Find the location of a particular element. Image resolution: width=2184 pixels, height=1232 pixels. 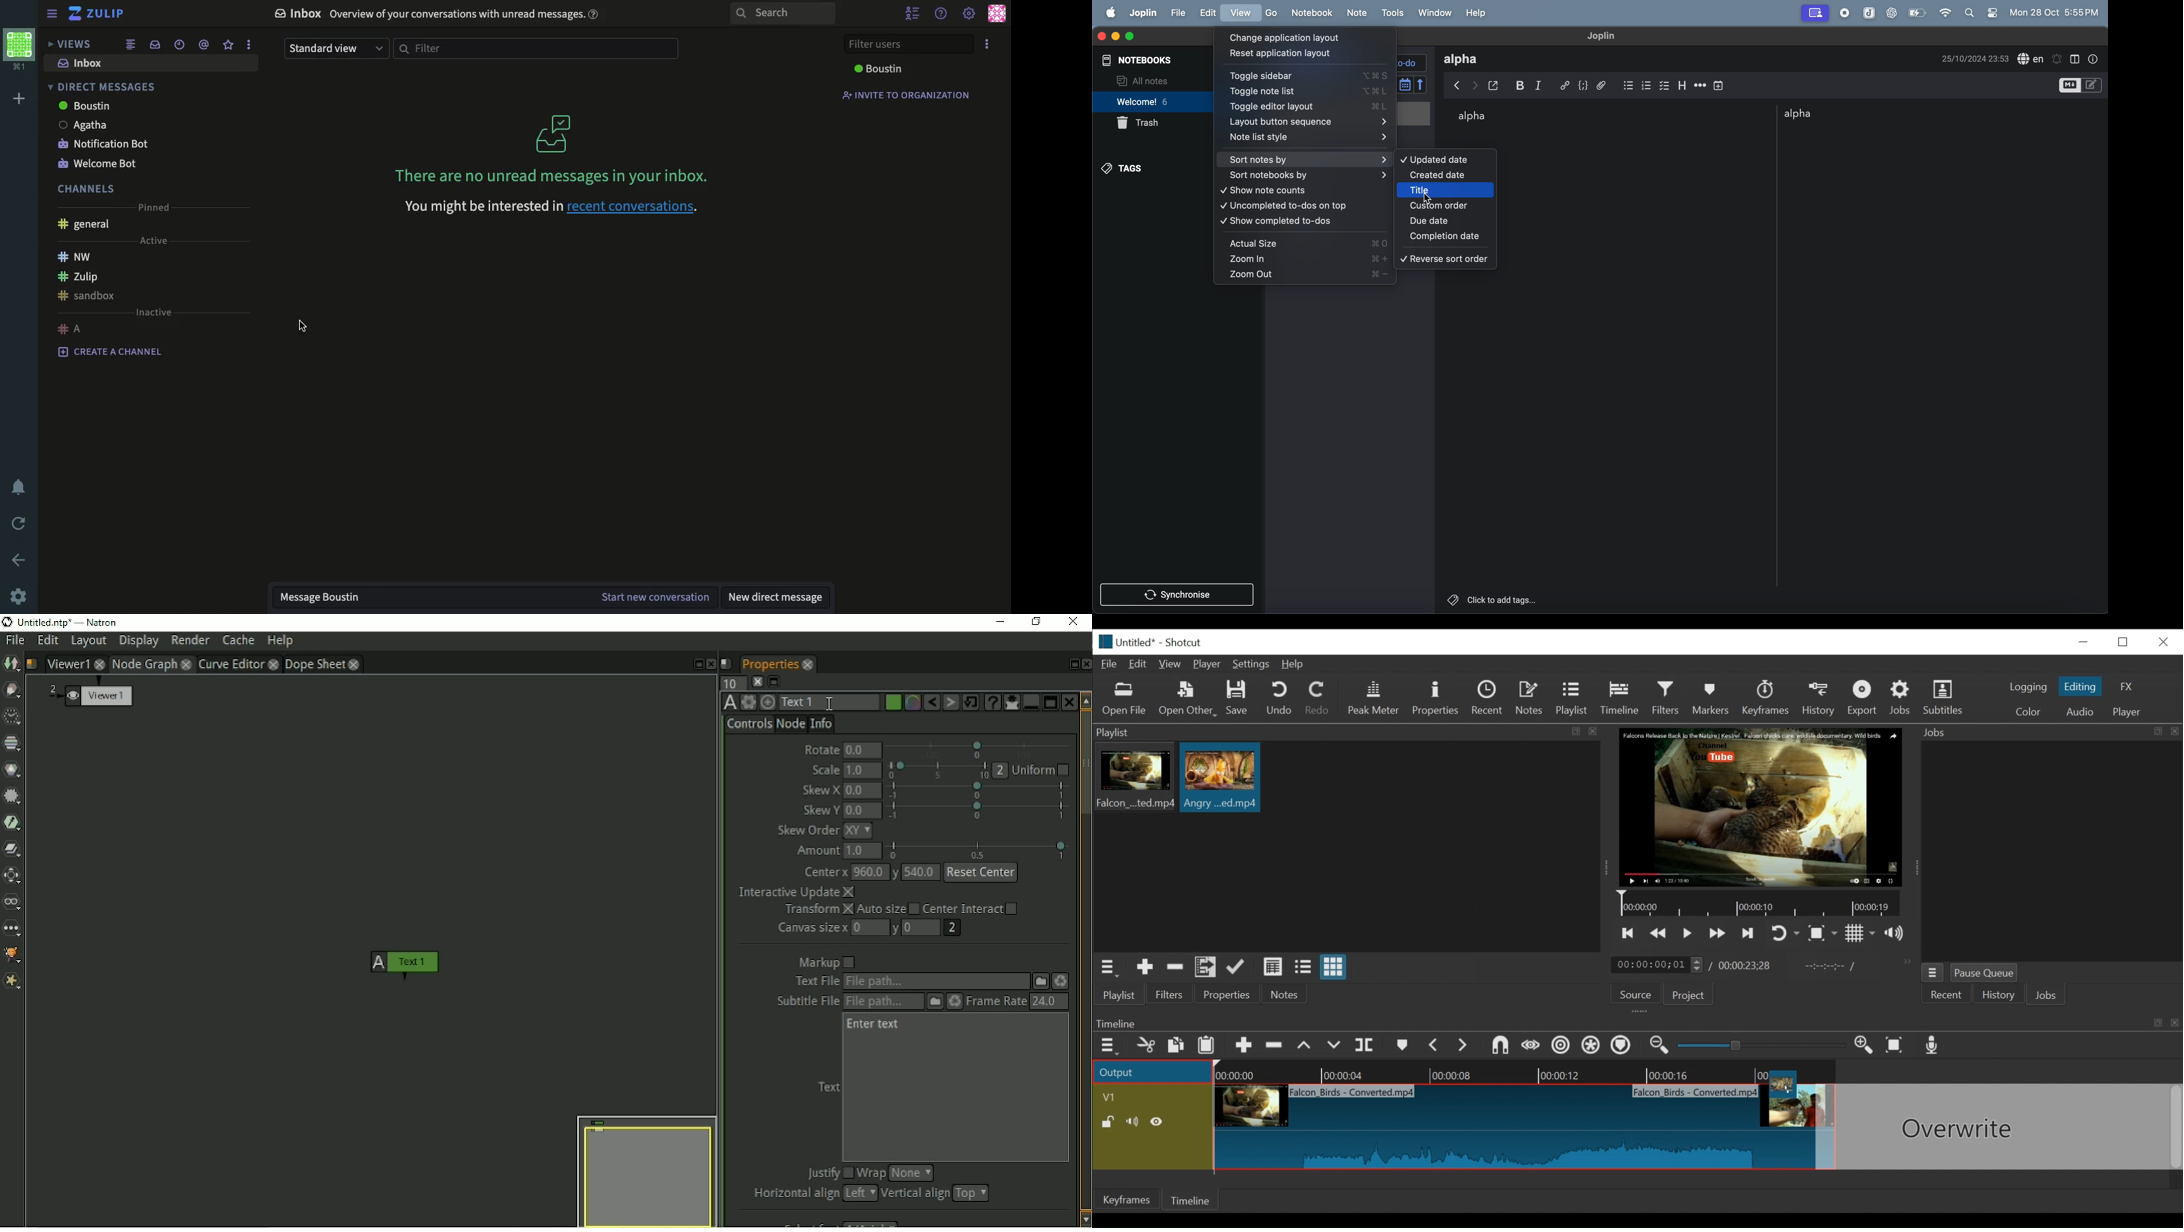

Export is located at coordinates (1865, 699).